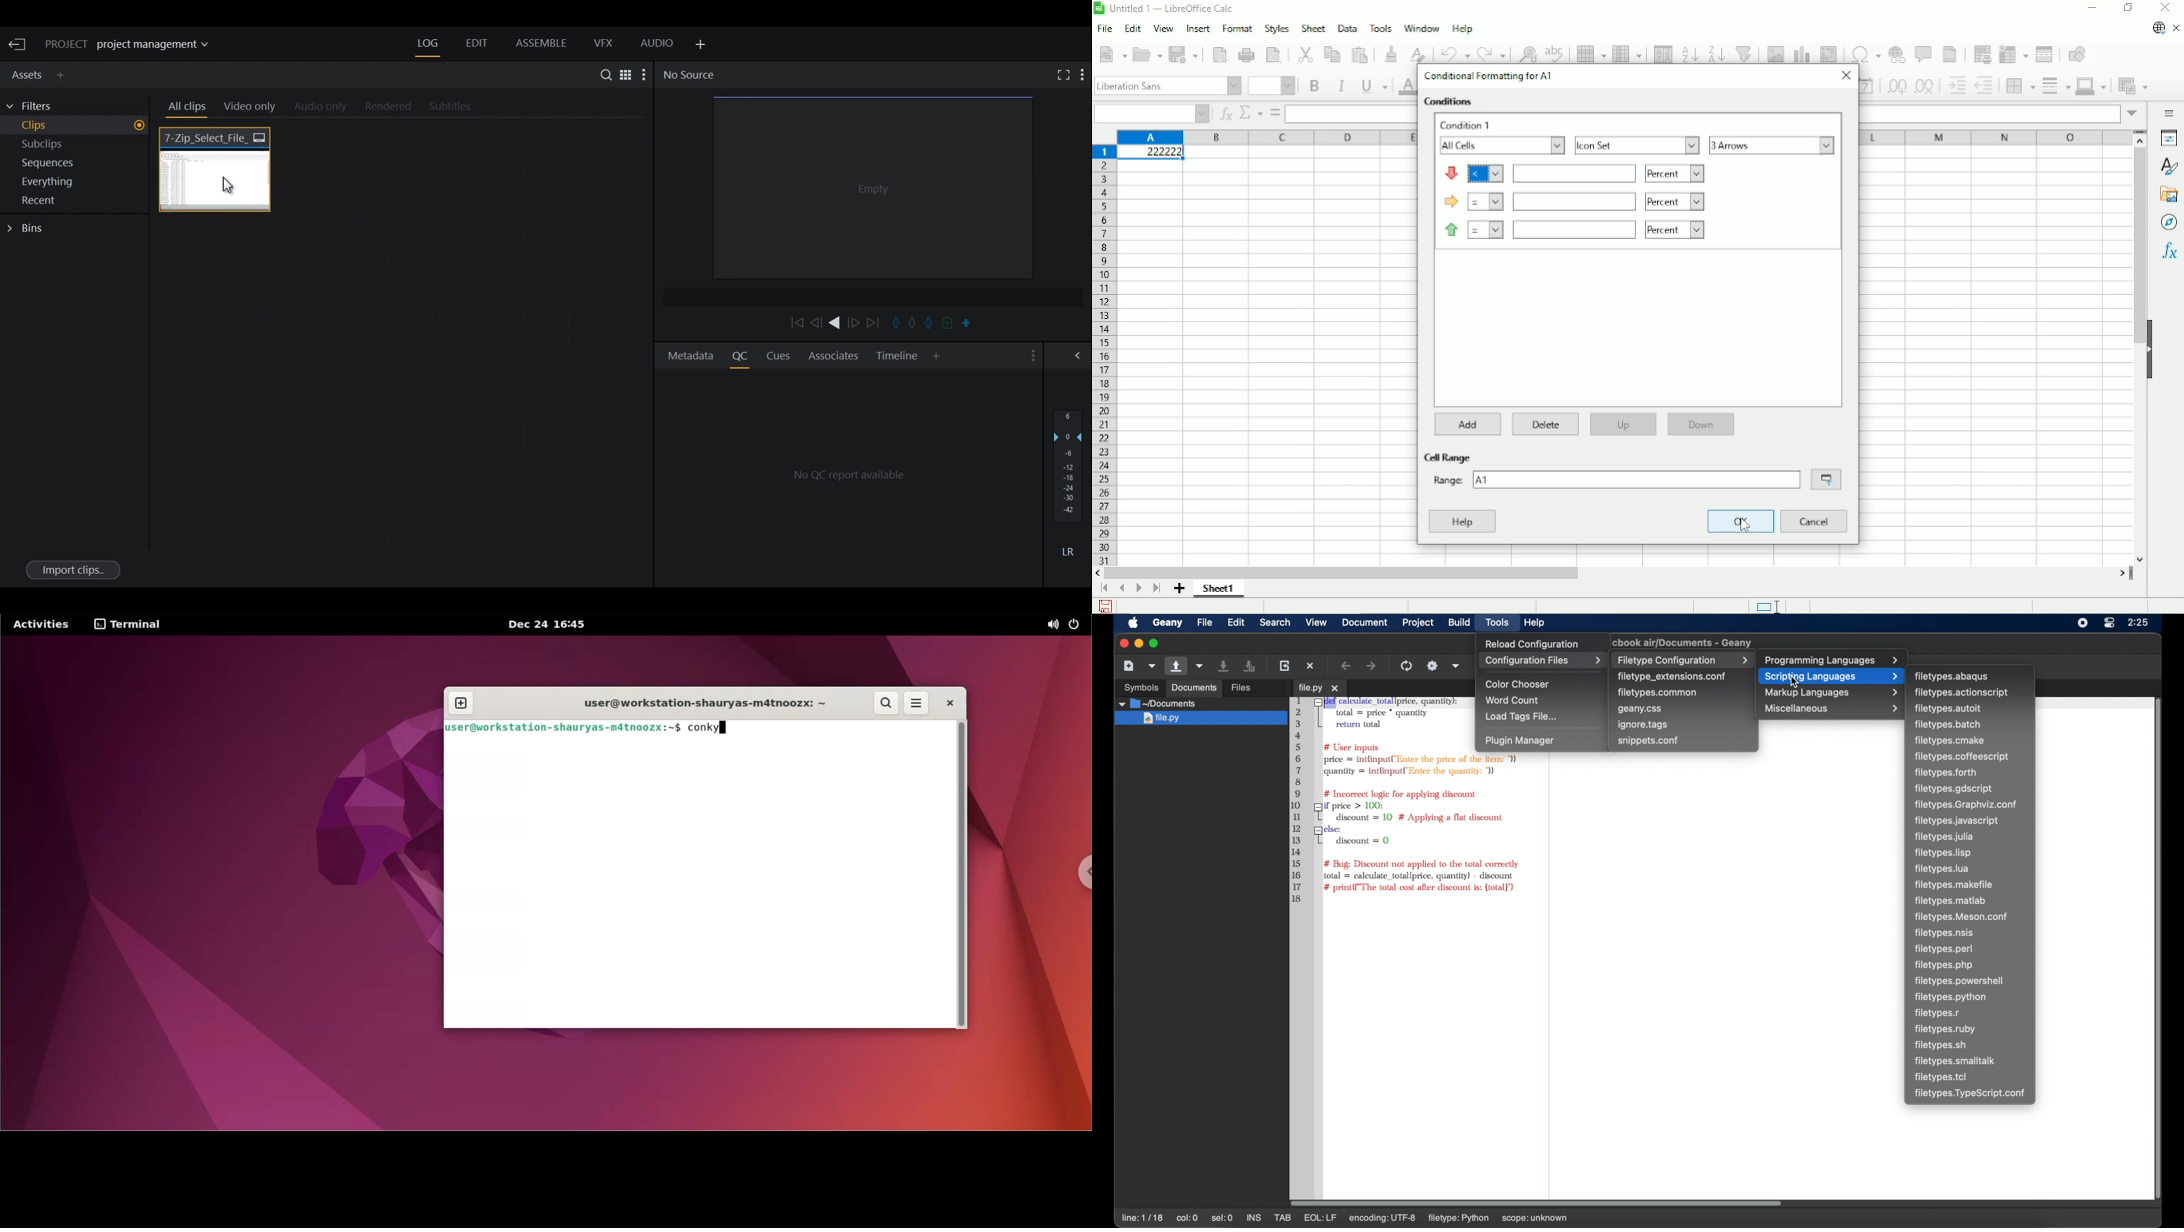 The image size is (2184, 1232). I want to click on Sidebar settings, so click(2170, 112).